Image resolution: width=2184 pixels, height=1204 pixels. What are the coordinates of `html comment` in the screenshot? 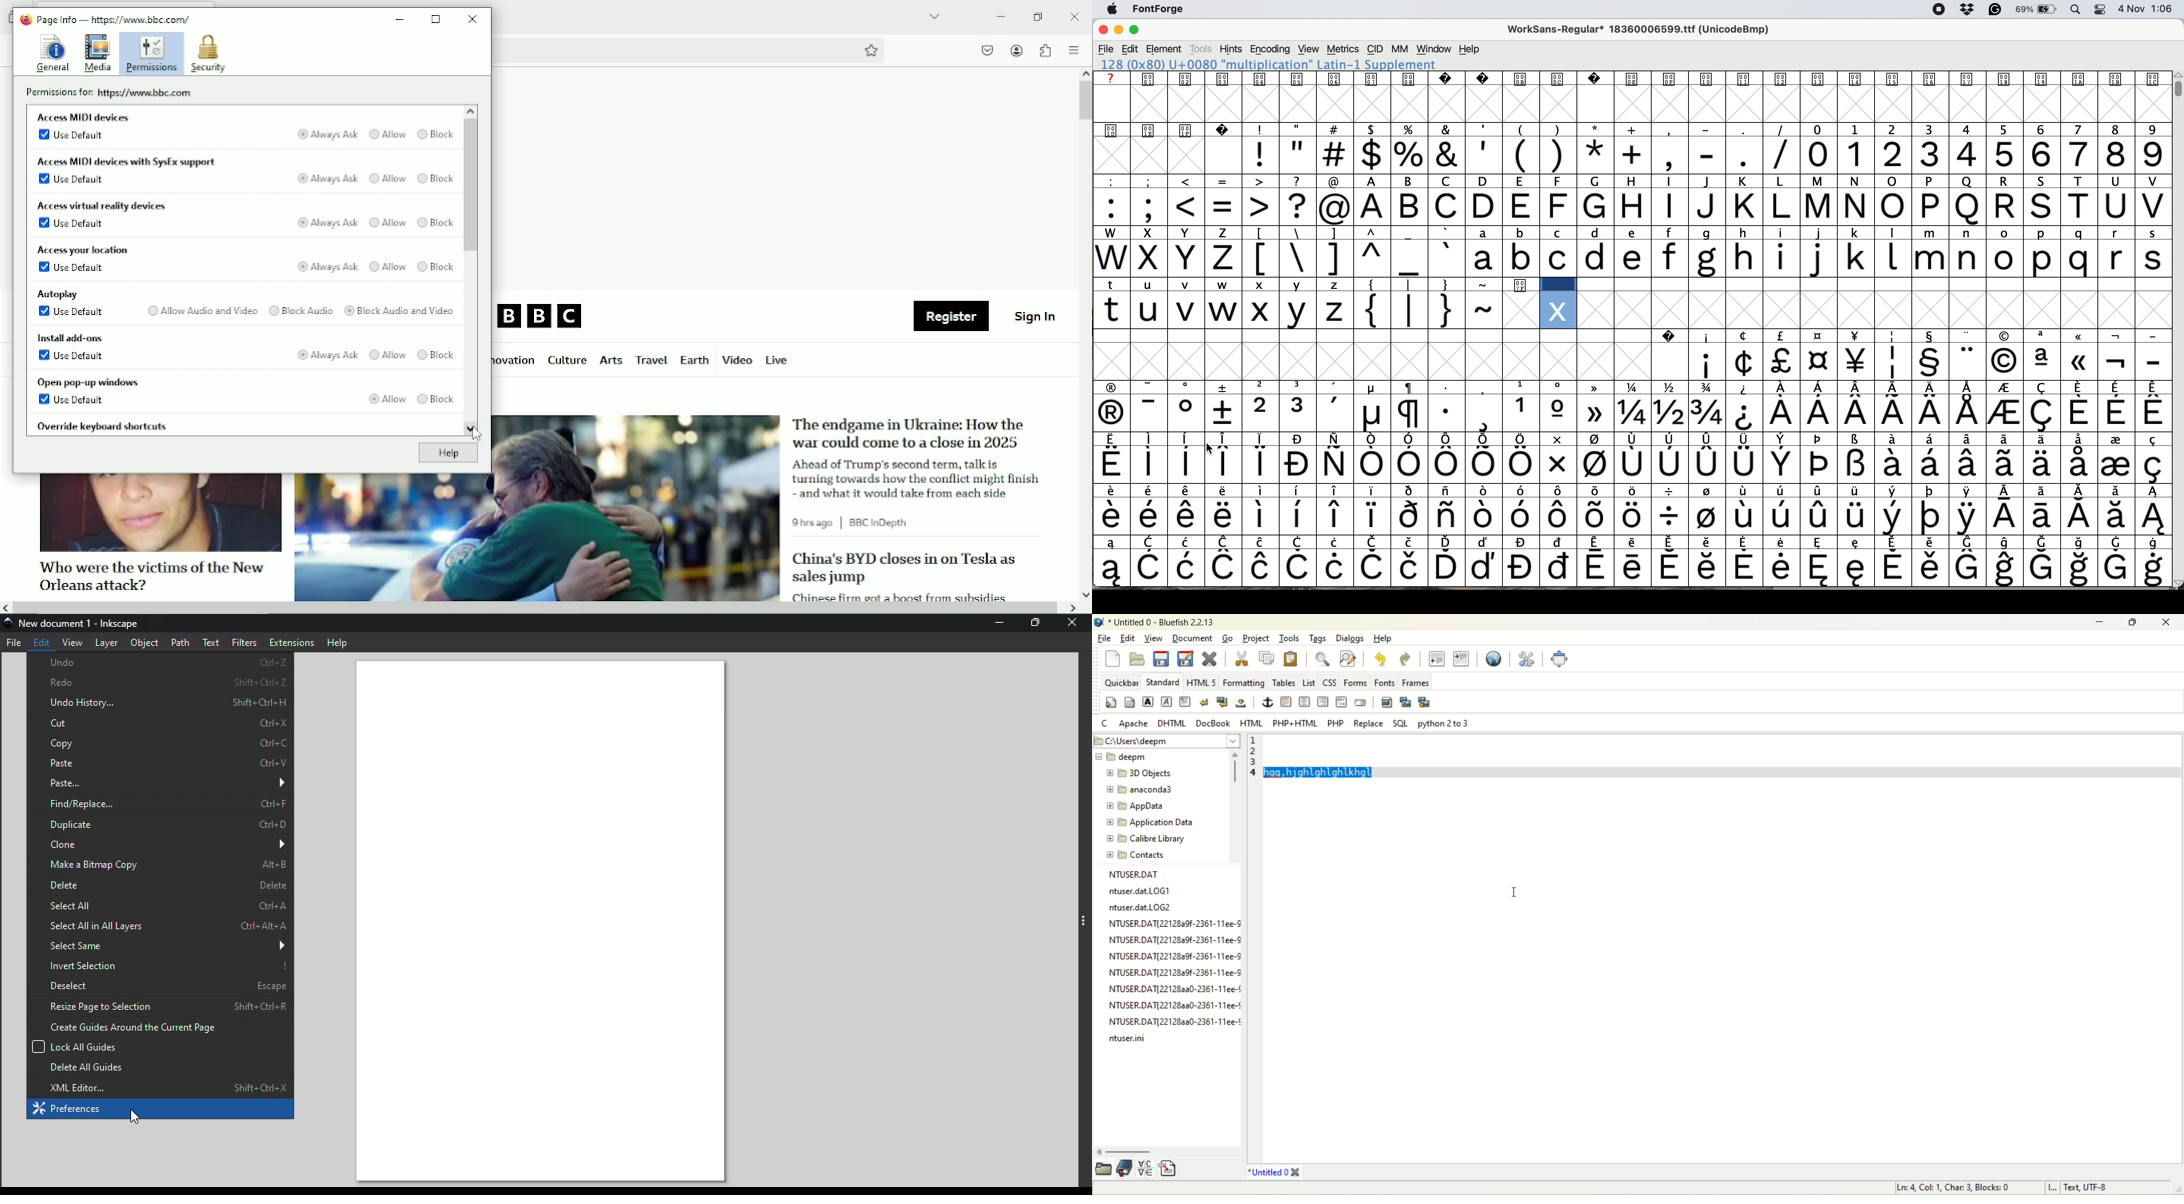 It's located at (1342, 702).